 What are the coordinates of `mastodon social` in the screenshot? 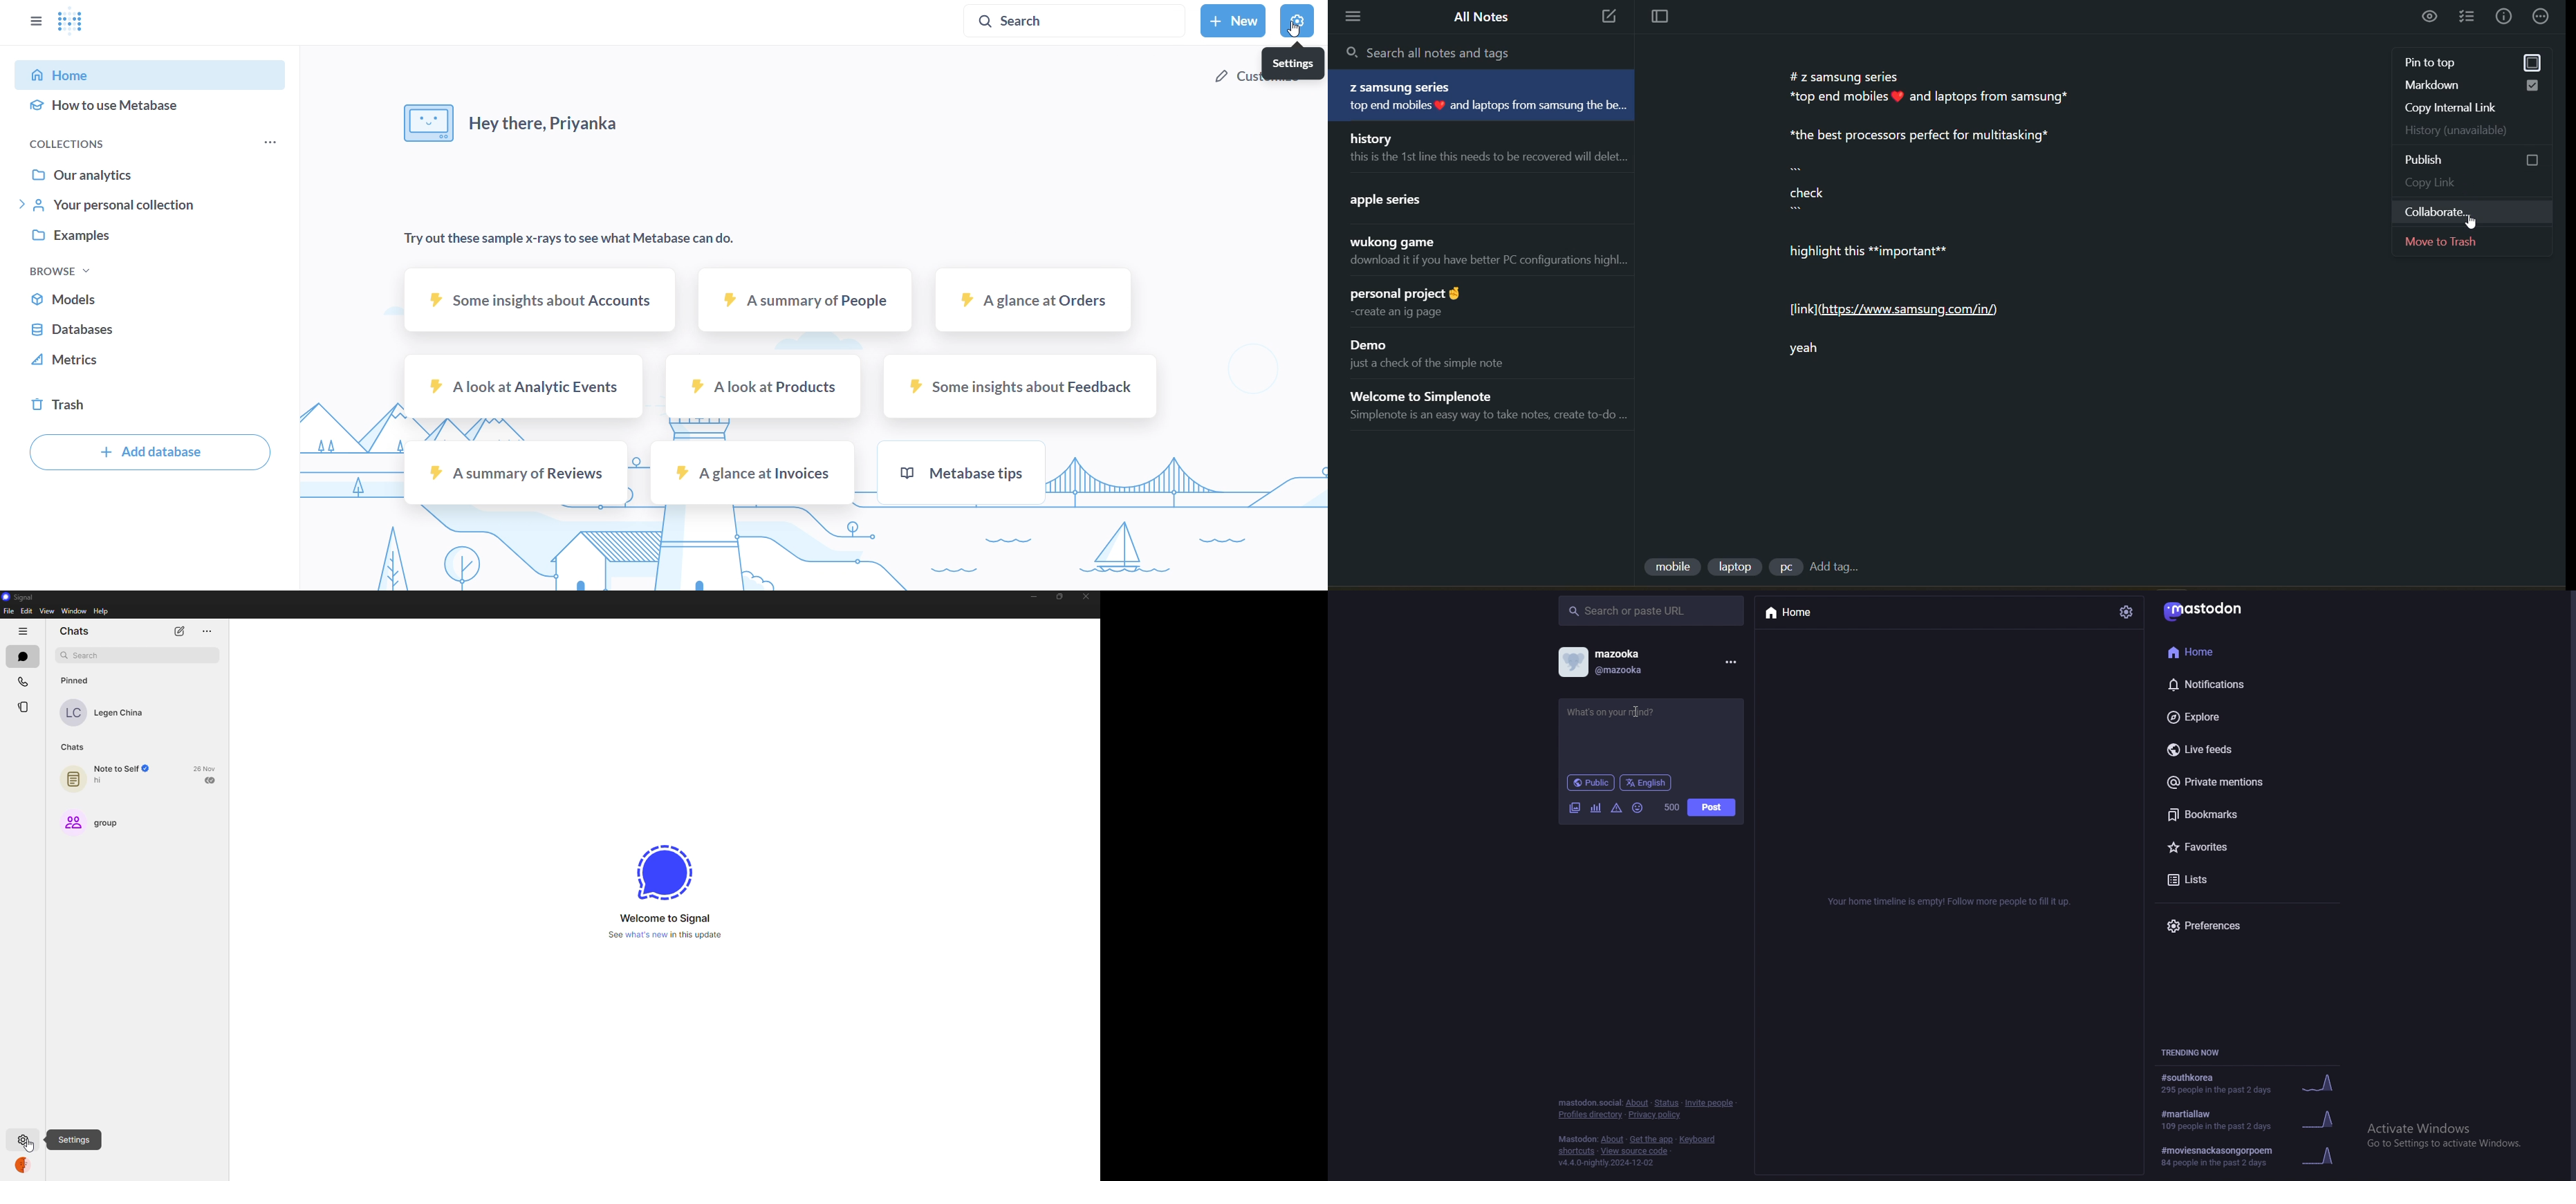 It's located at (1588, 1102).